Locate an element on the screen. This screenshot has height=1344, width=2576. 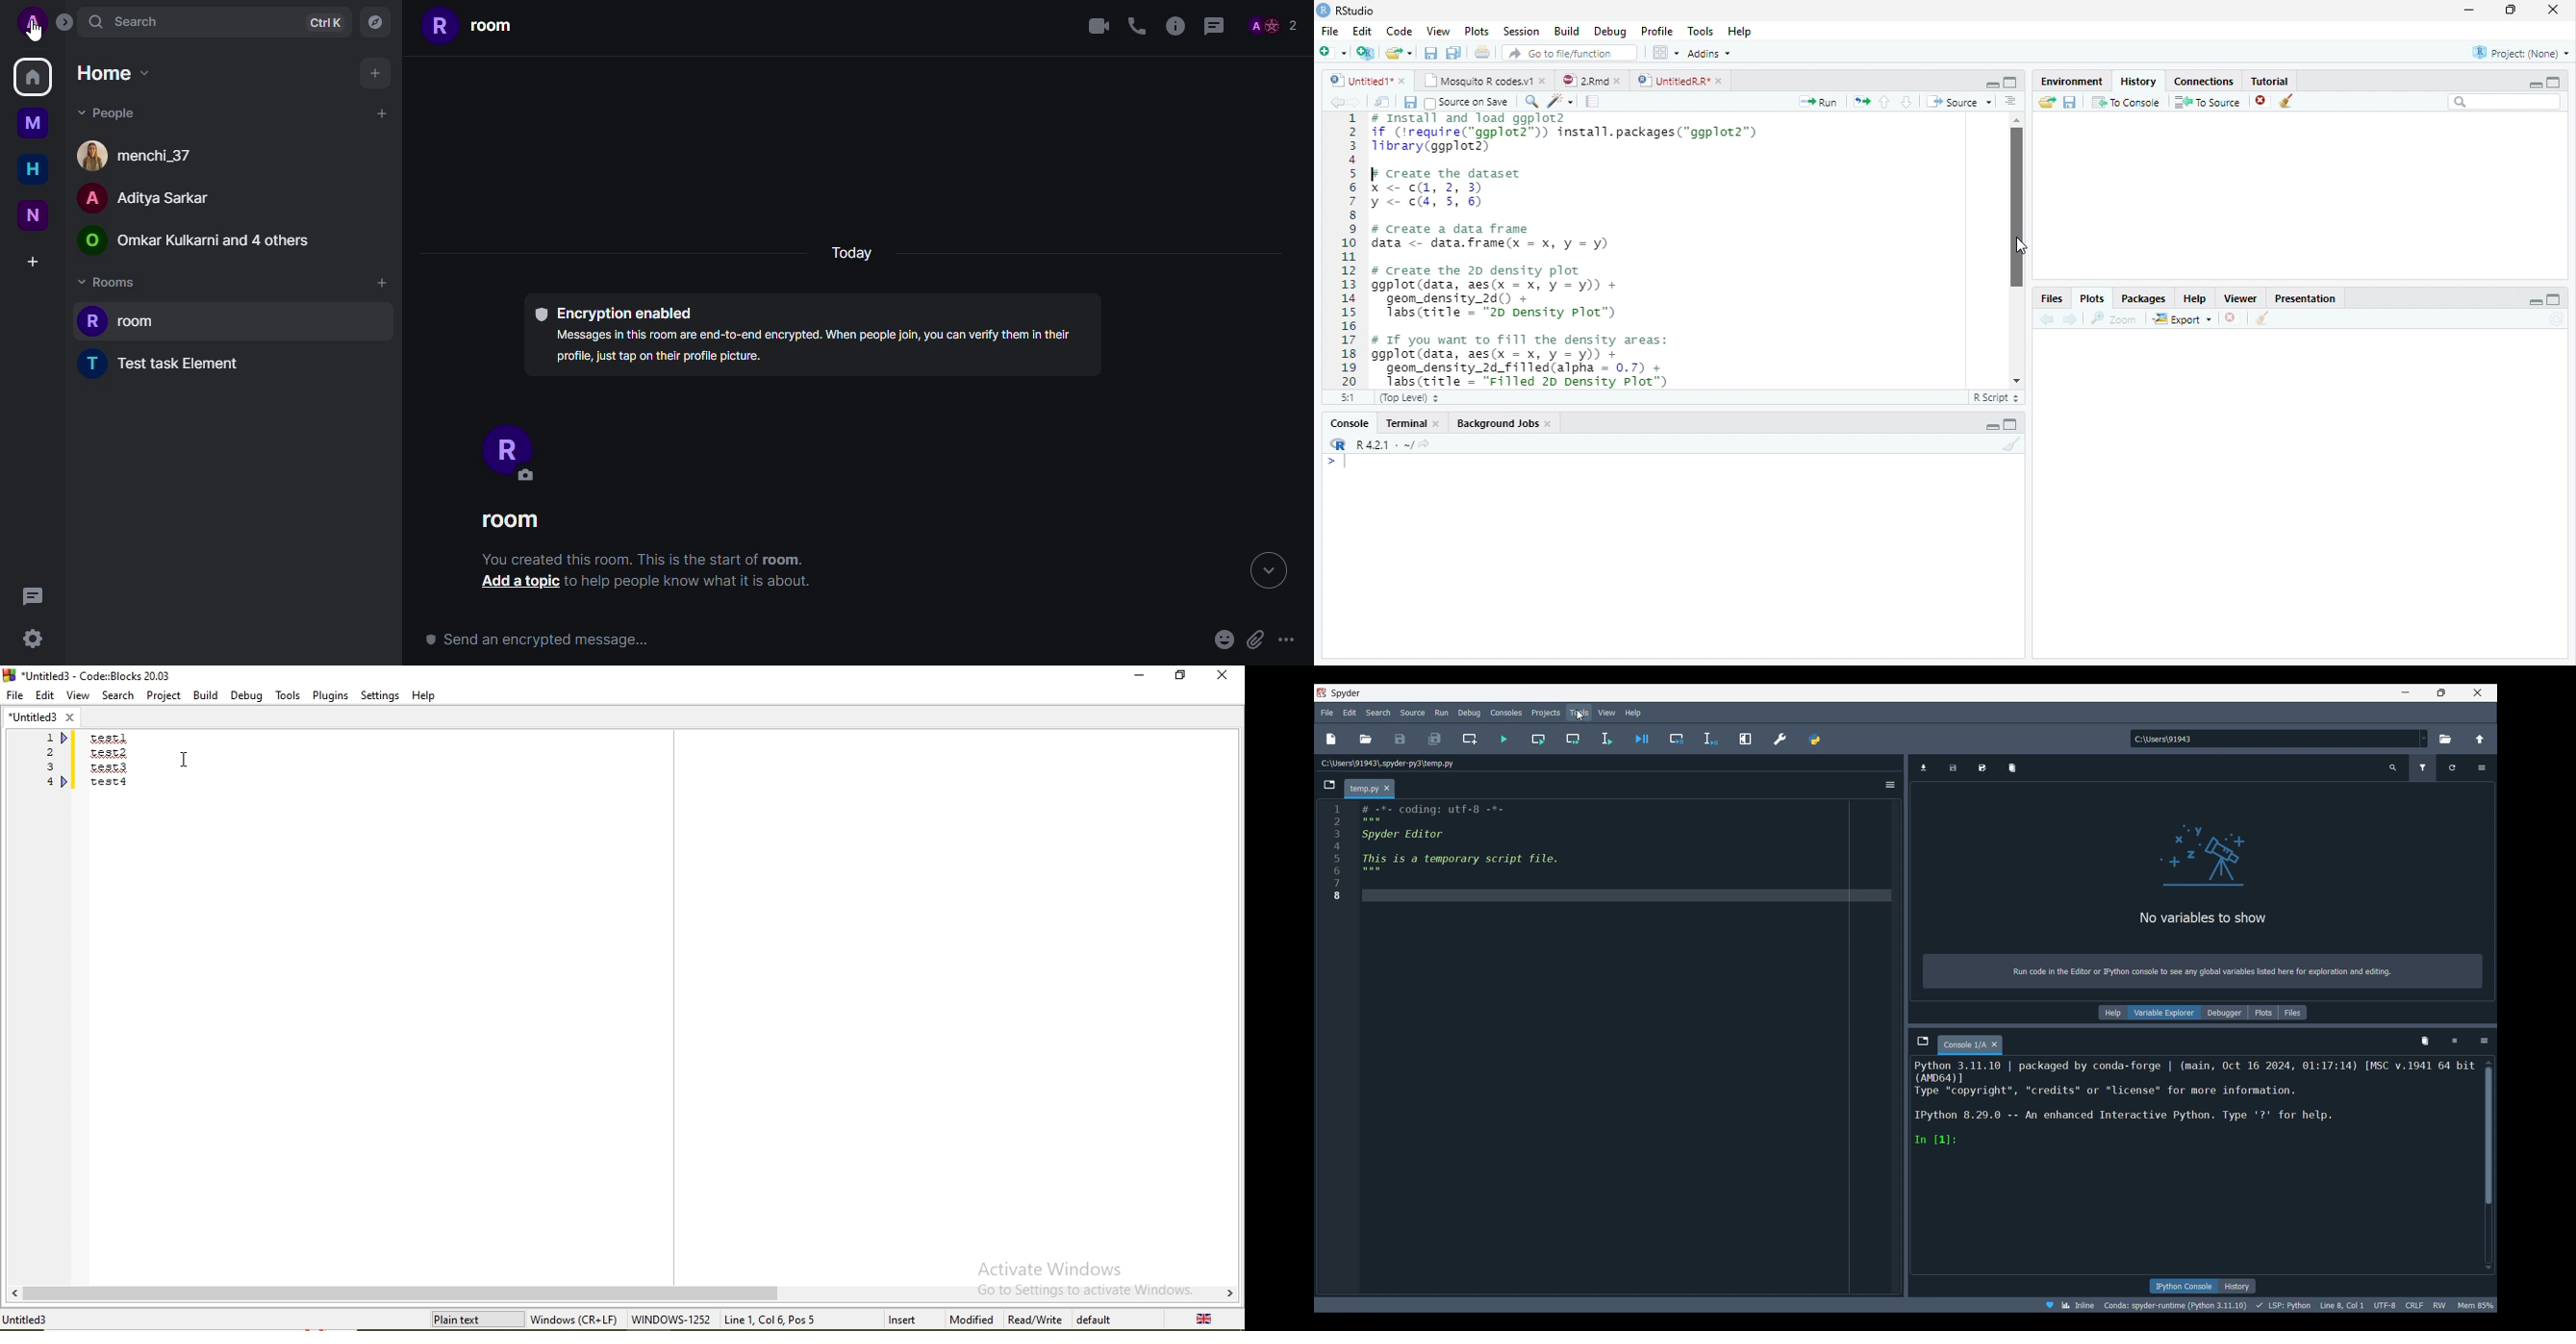
back is located at coordinates (1332, 102).